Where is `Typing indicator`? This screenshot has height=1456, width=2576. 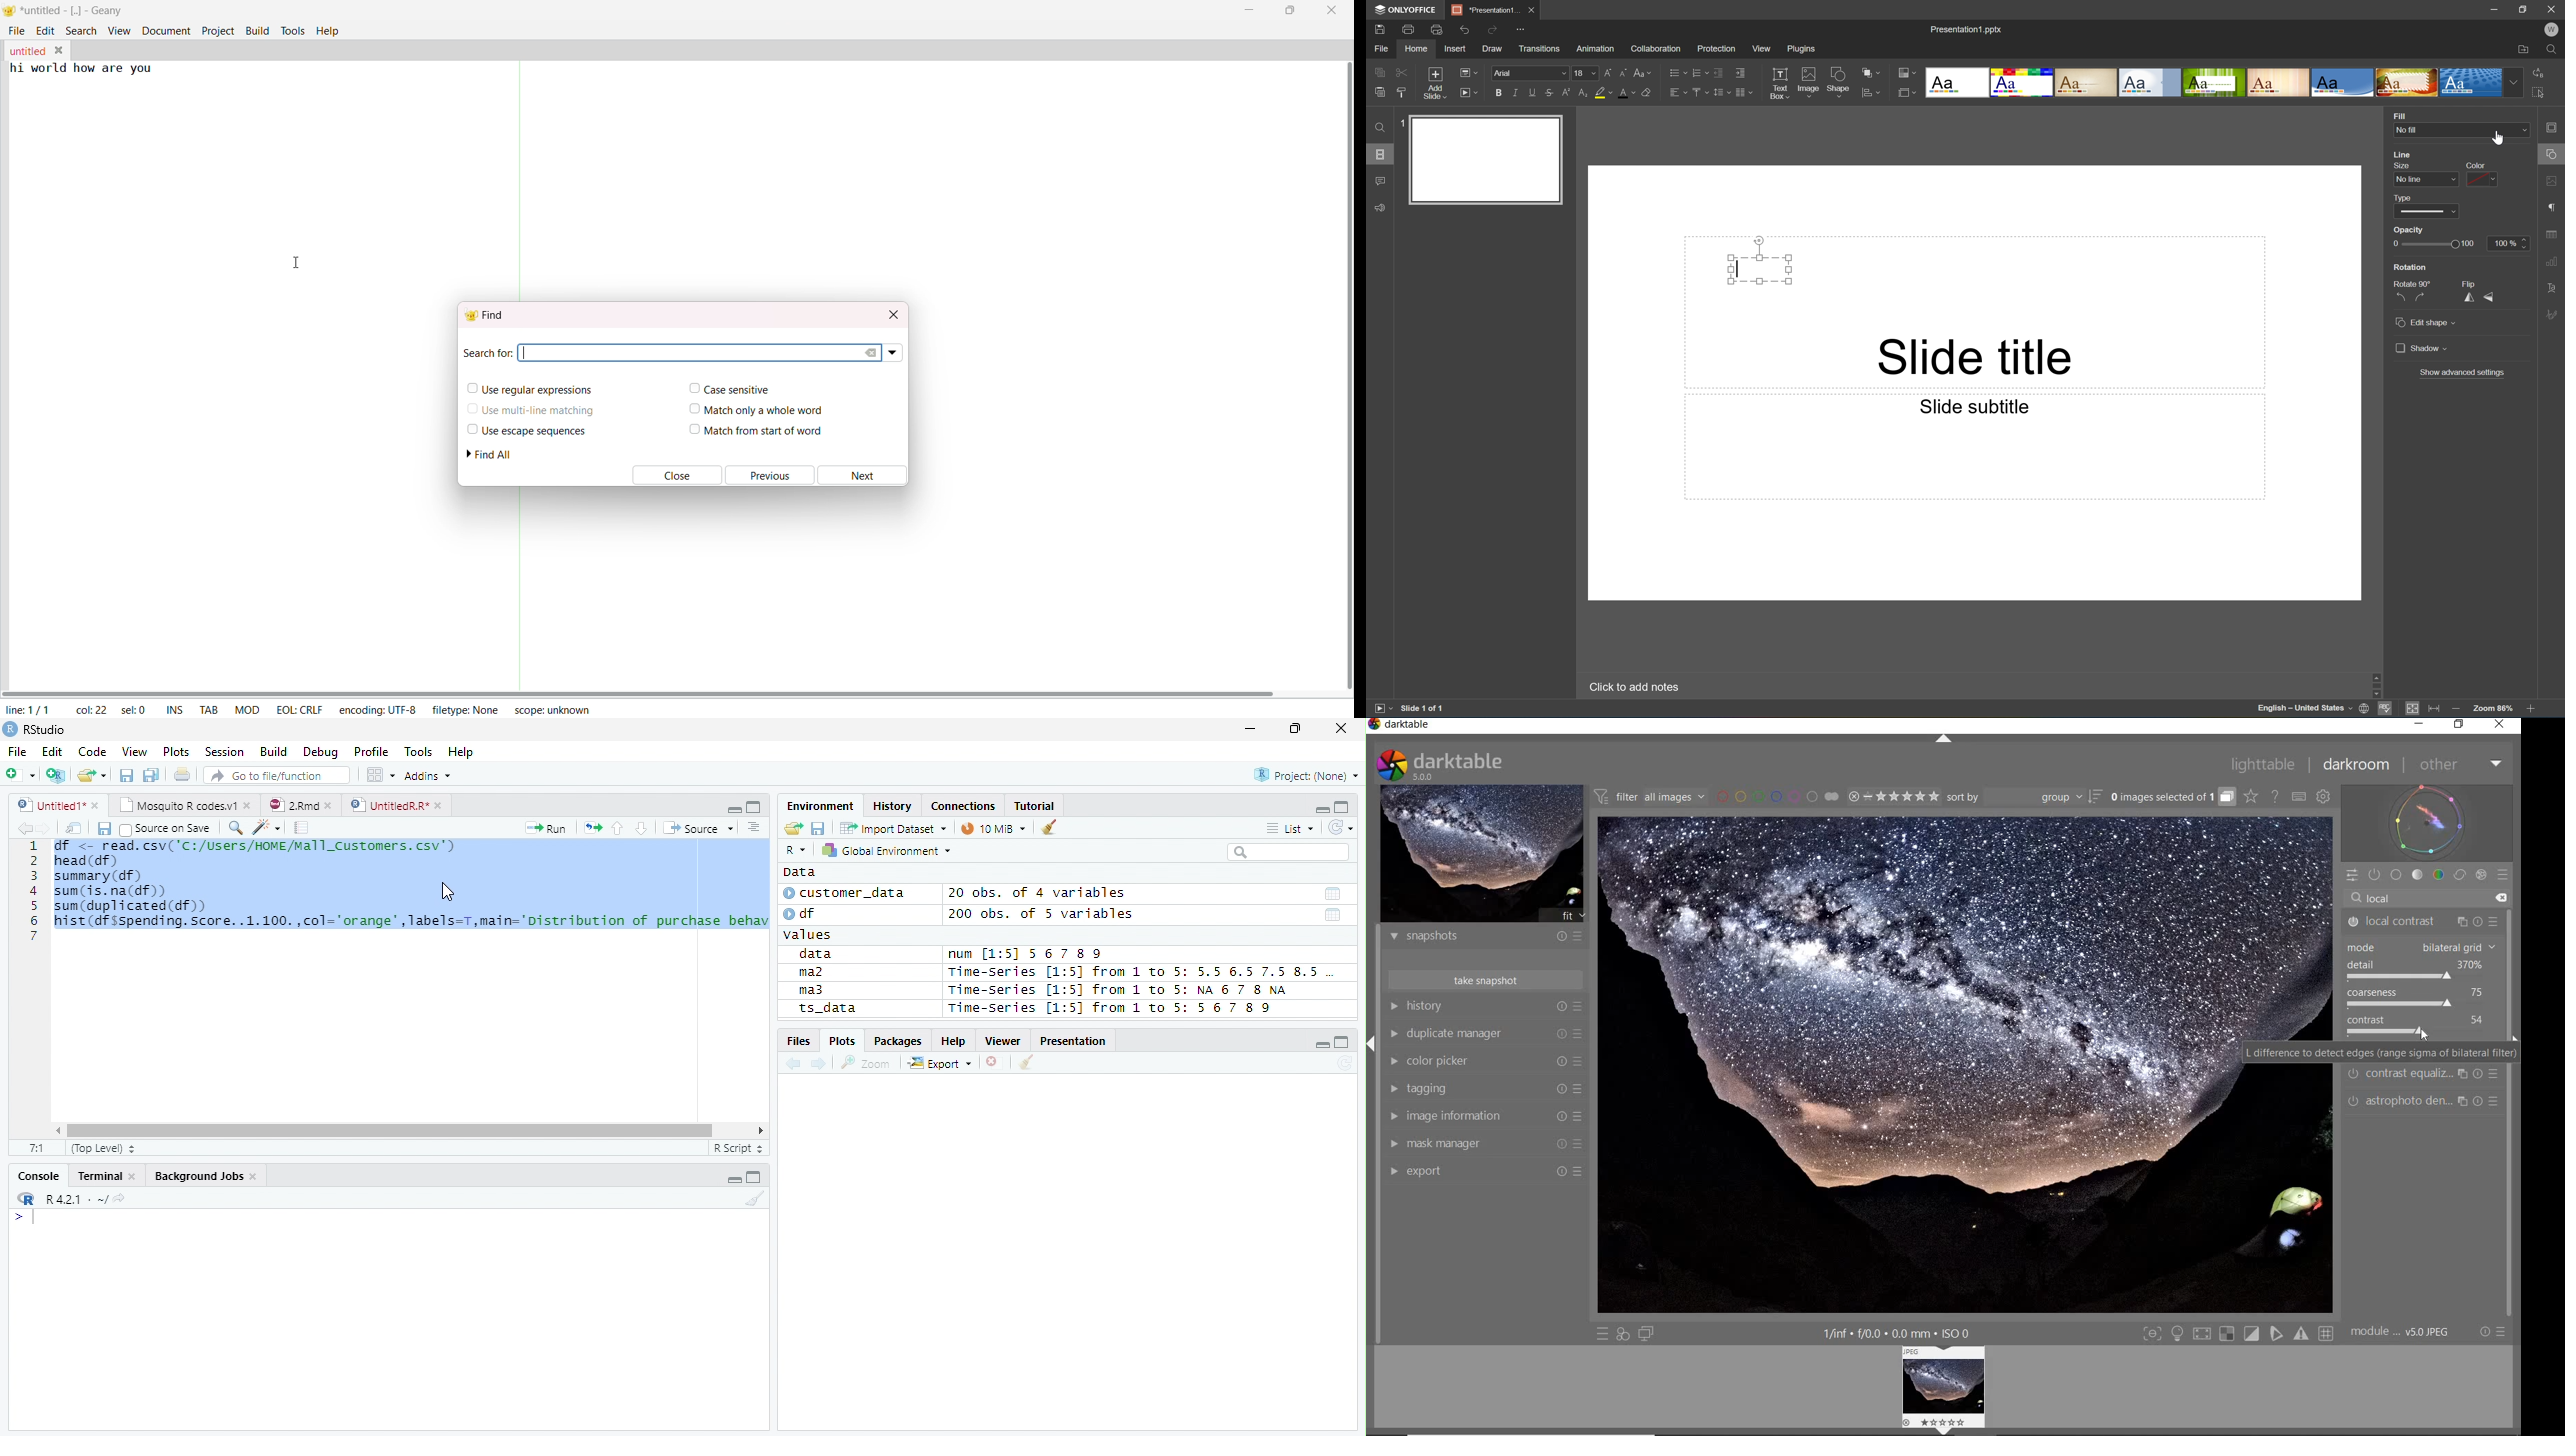 Typing indicator is located at coordinates (33, 1218).